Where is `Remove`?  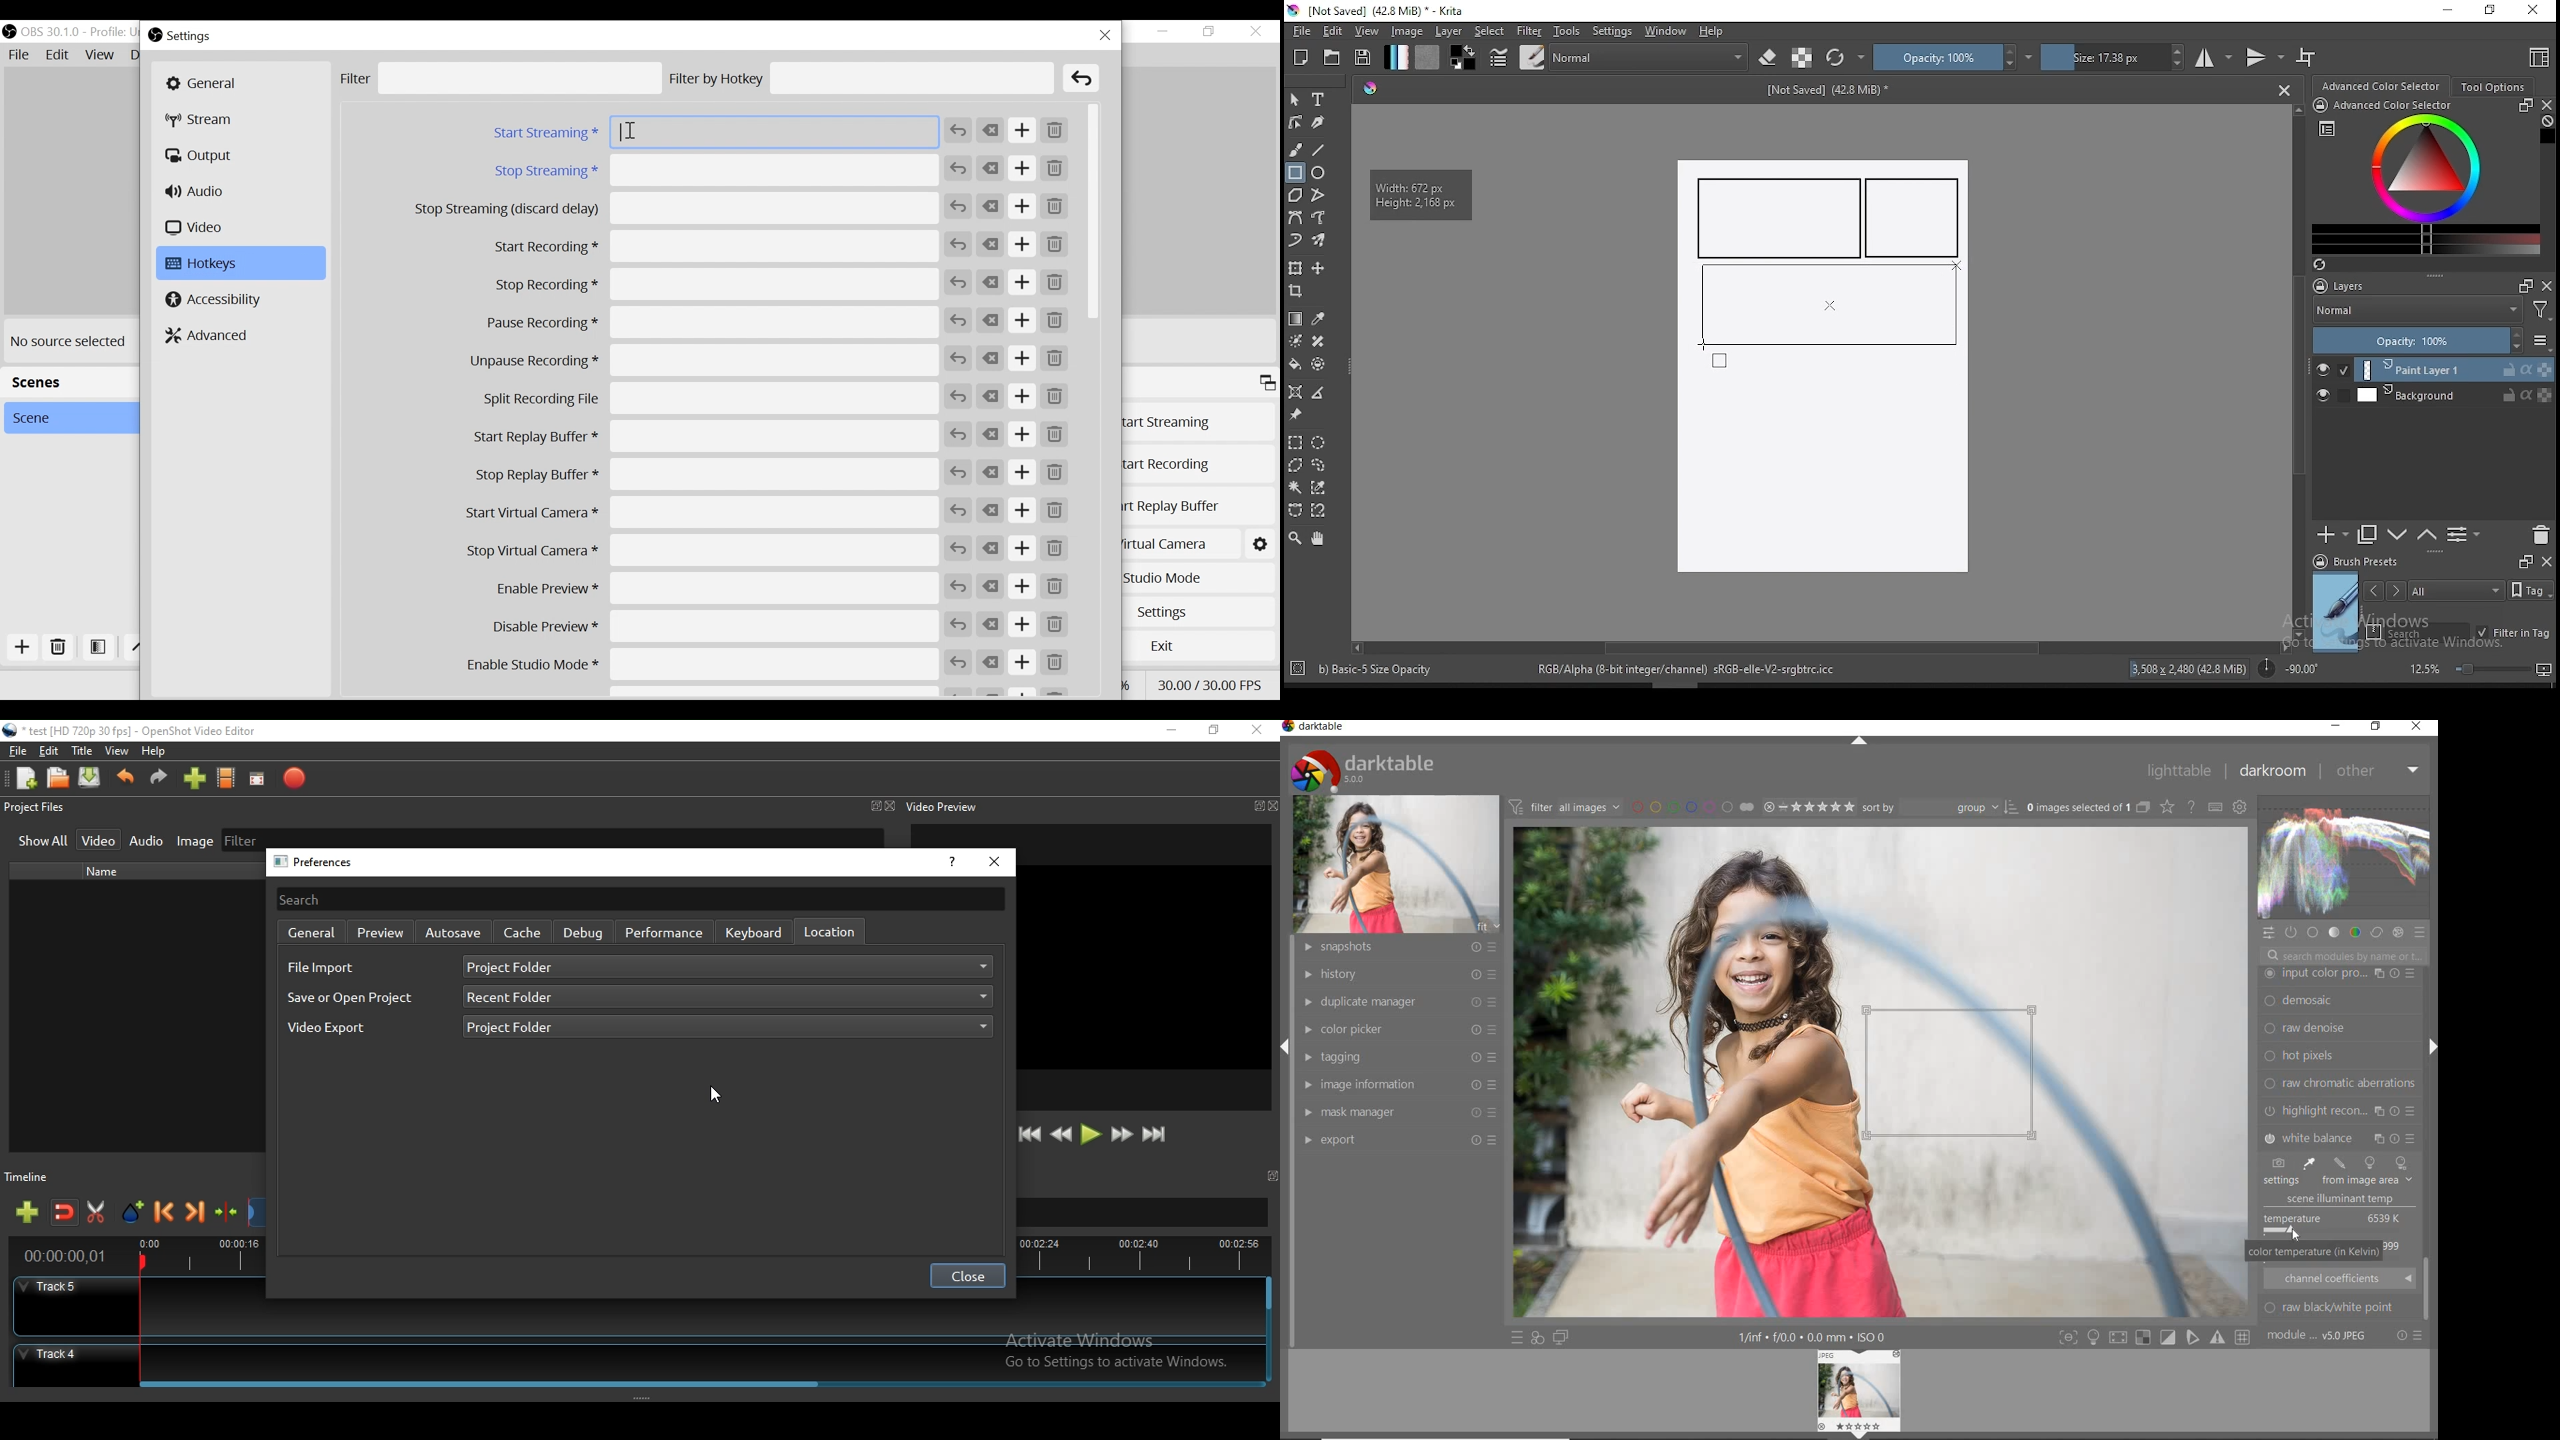
Remove is located at coordinates (1055, 207).